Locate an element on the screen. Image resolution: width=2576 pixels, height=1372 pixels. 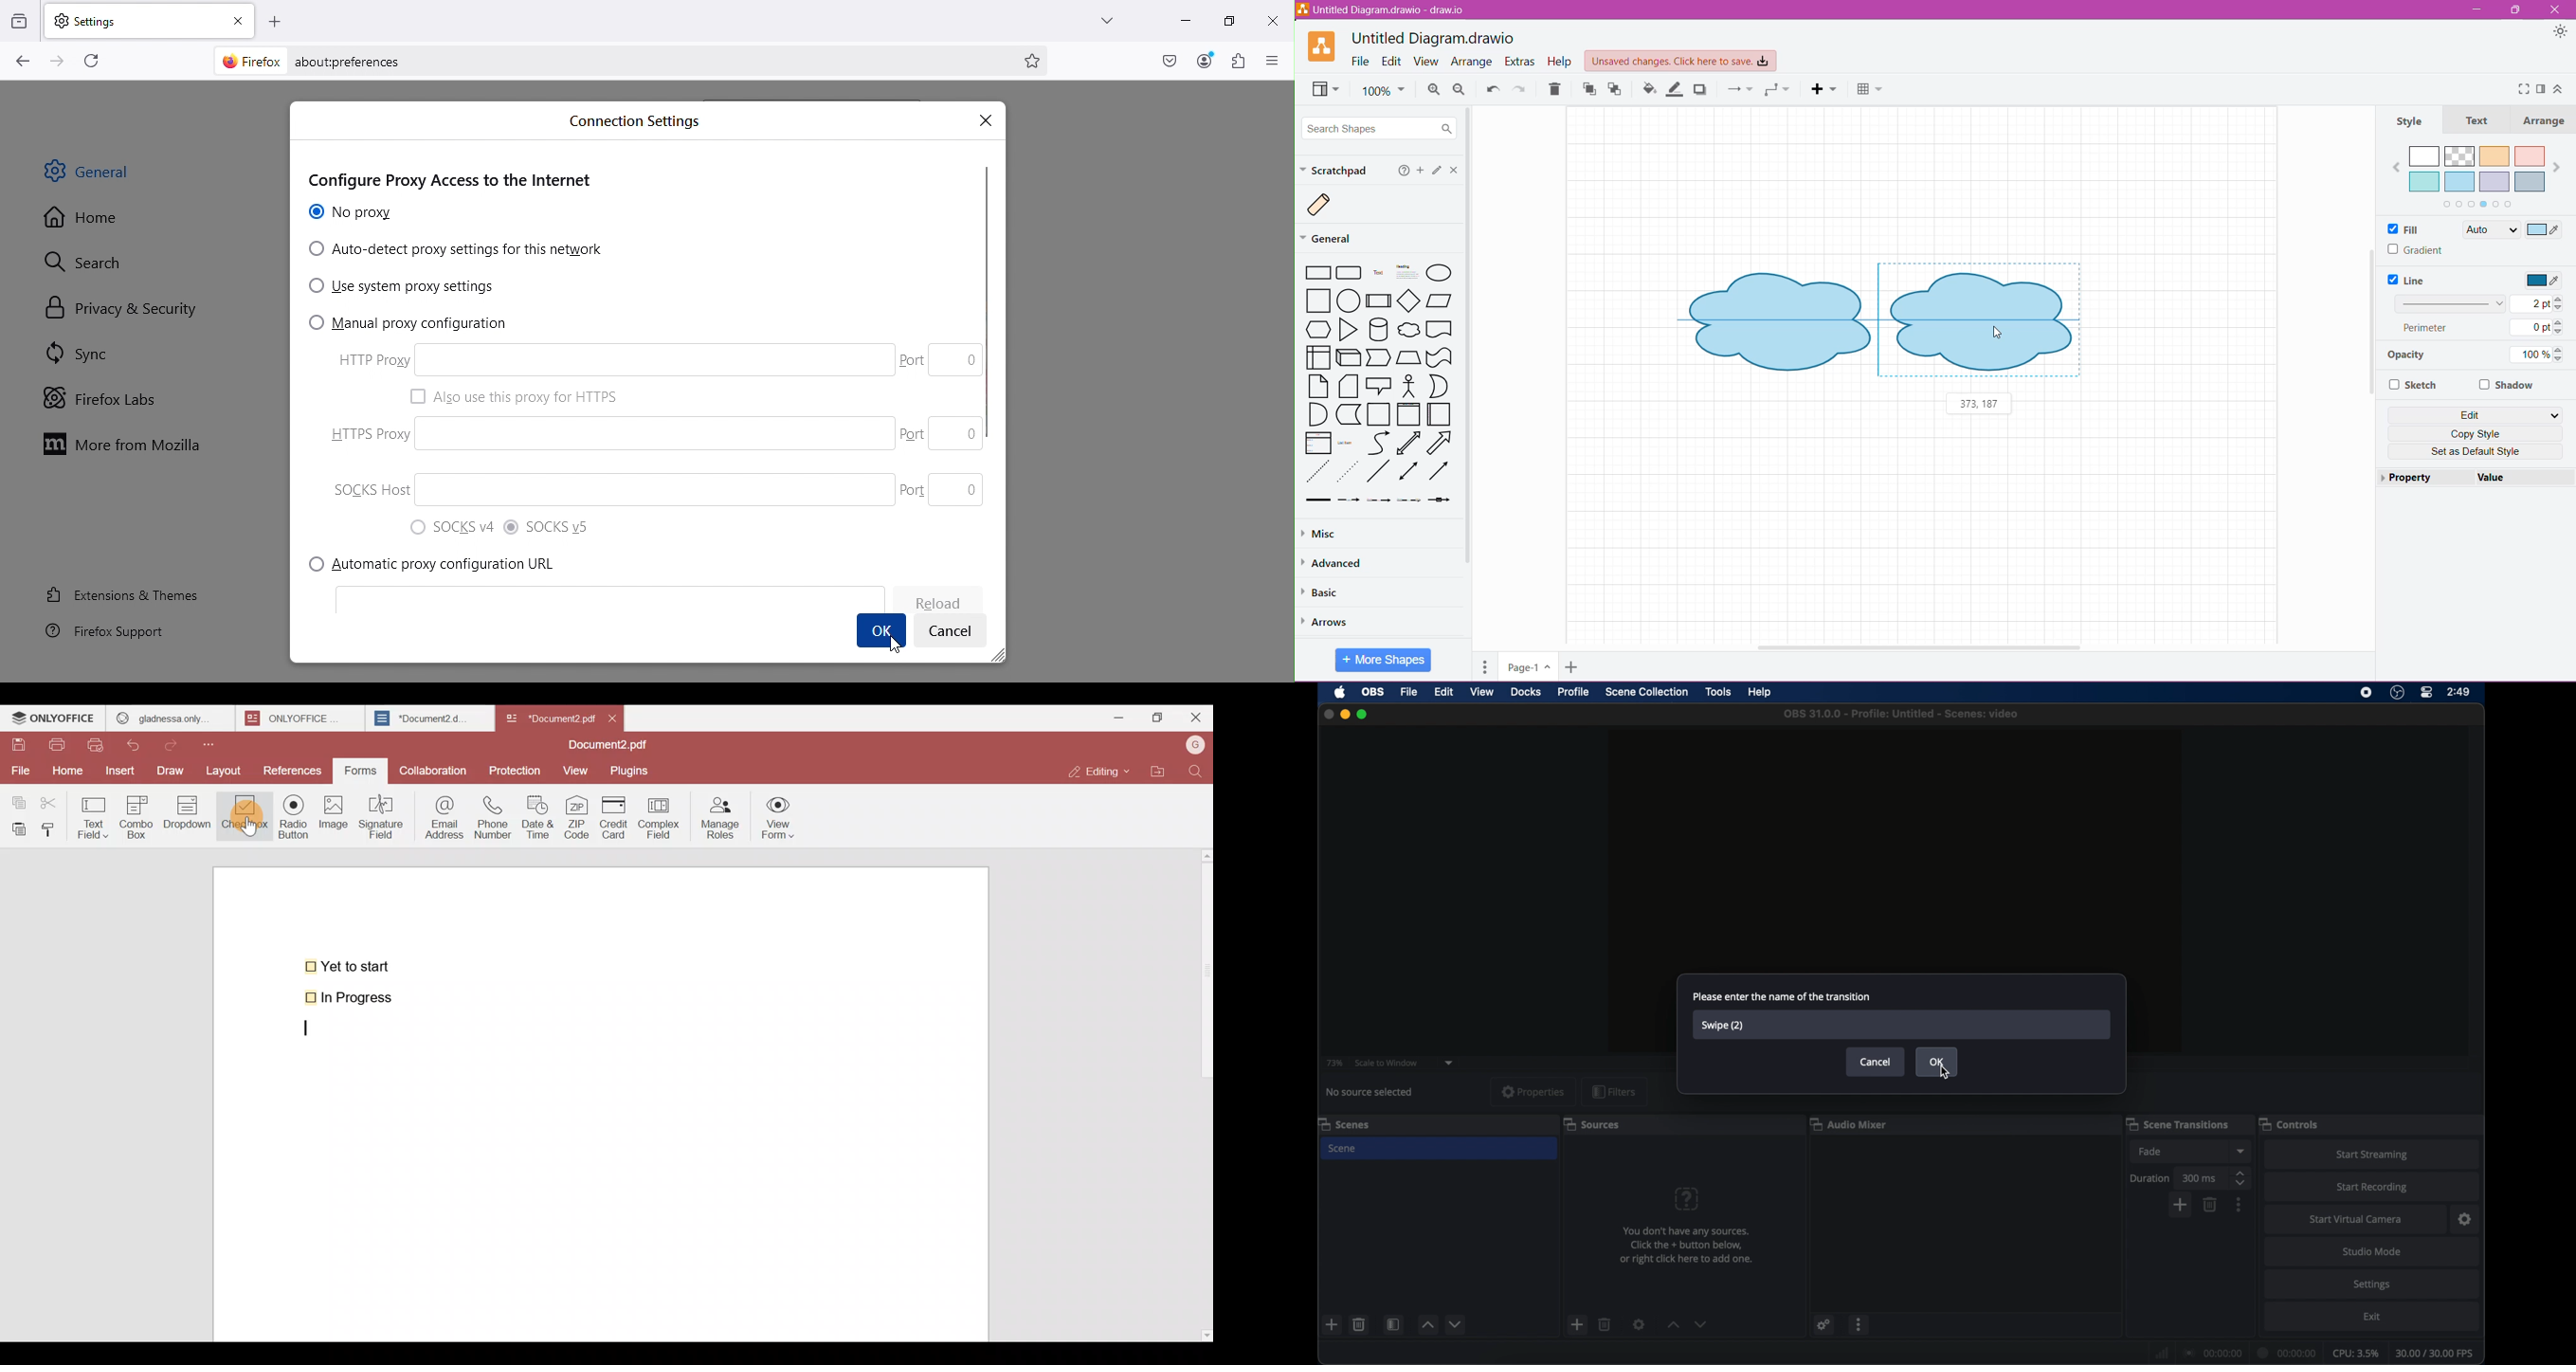
ok is located at coordinates (1938, 1060).